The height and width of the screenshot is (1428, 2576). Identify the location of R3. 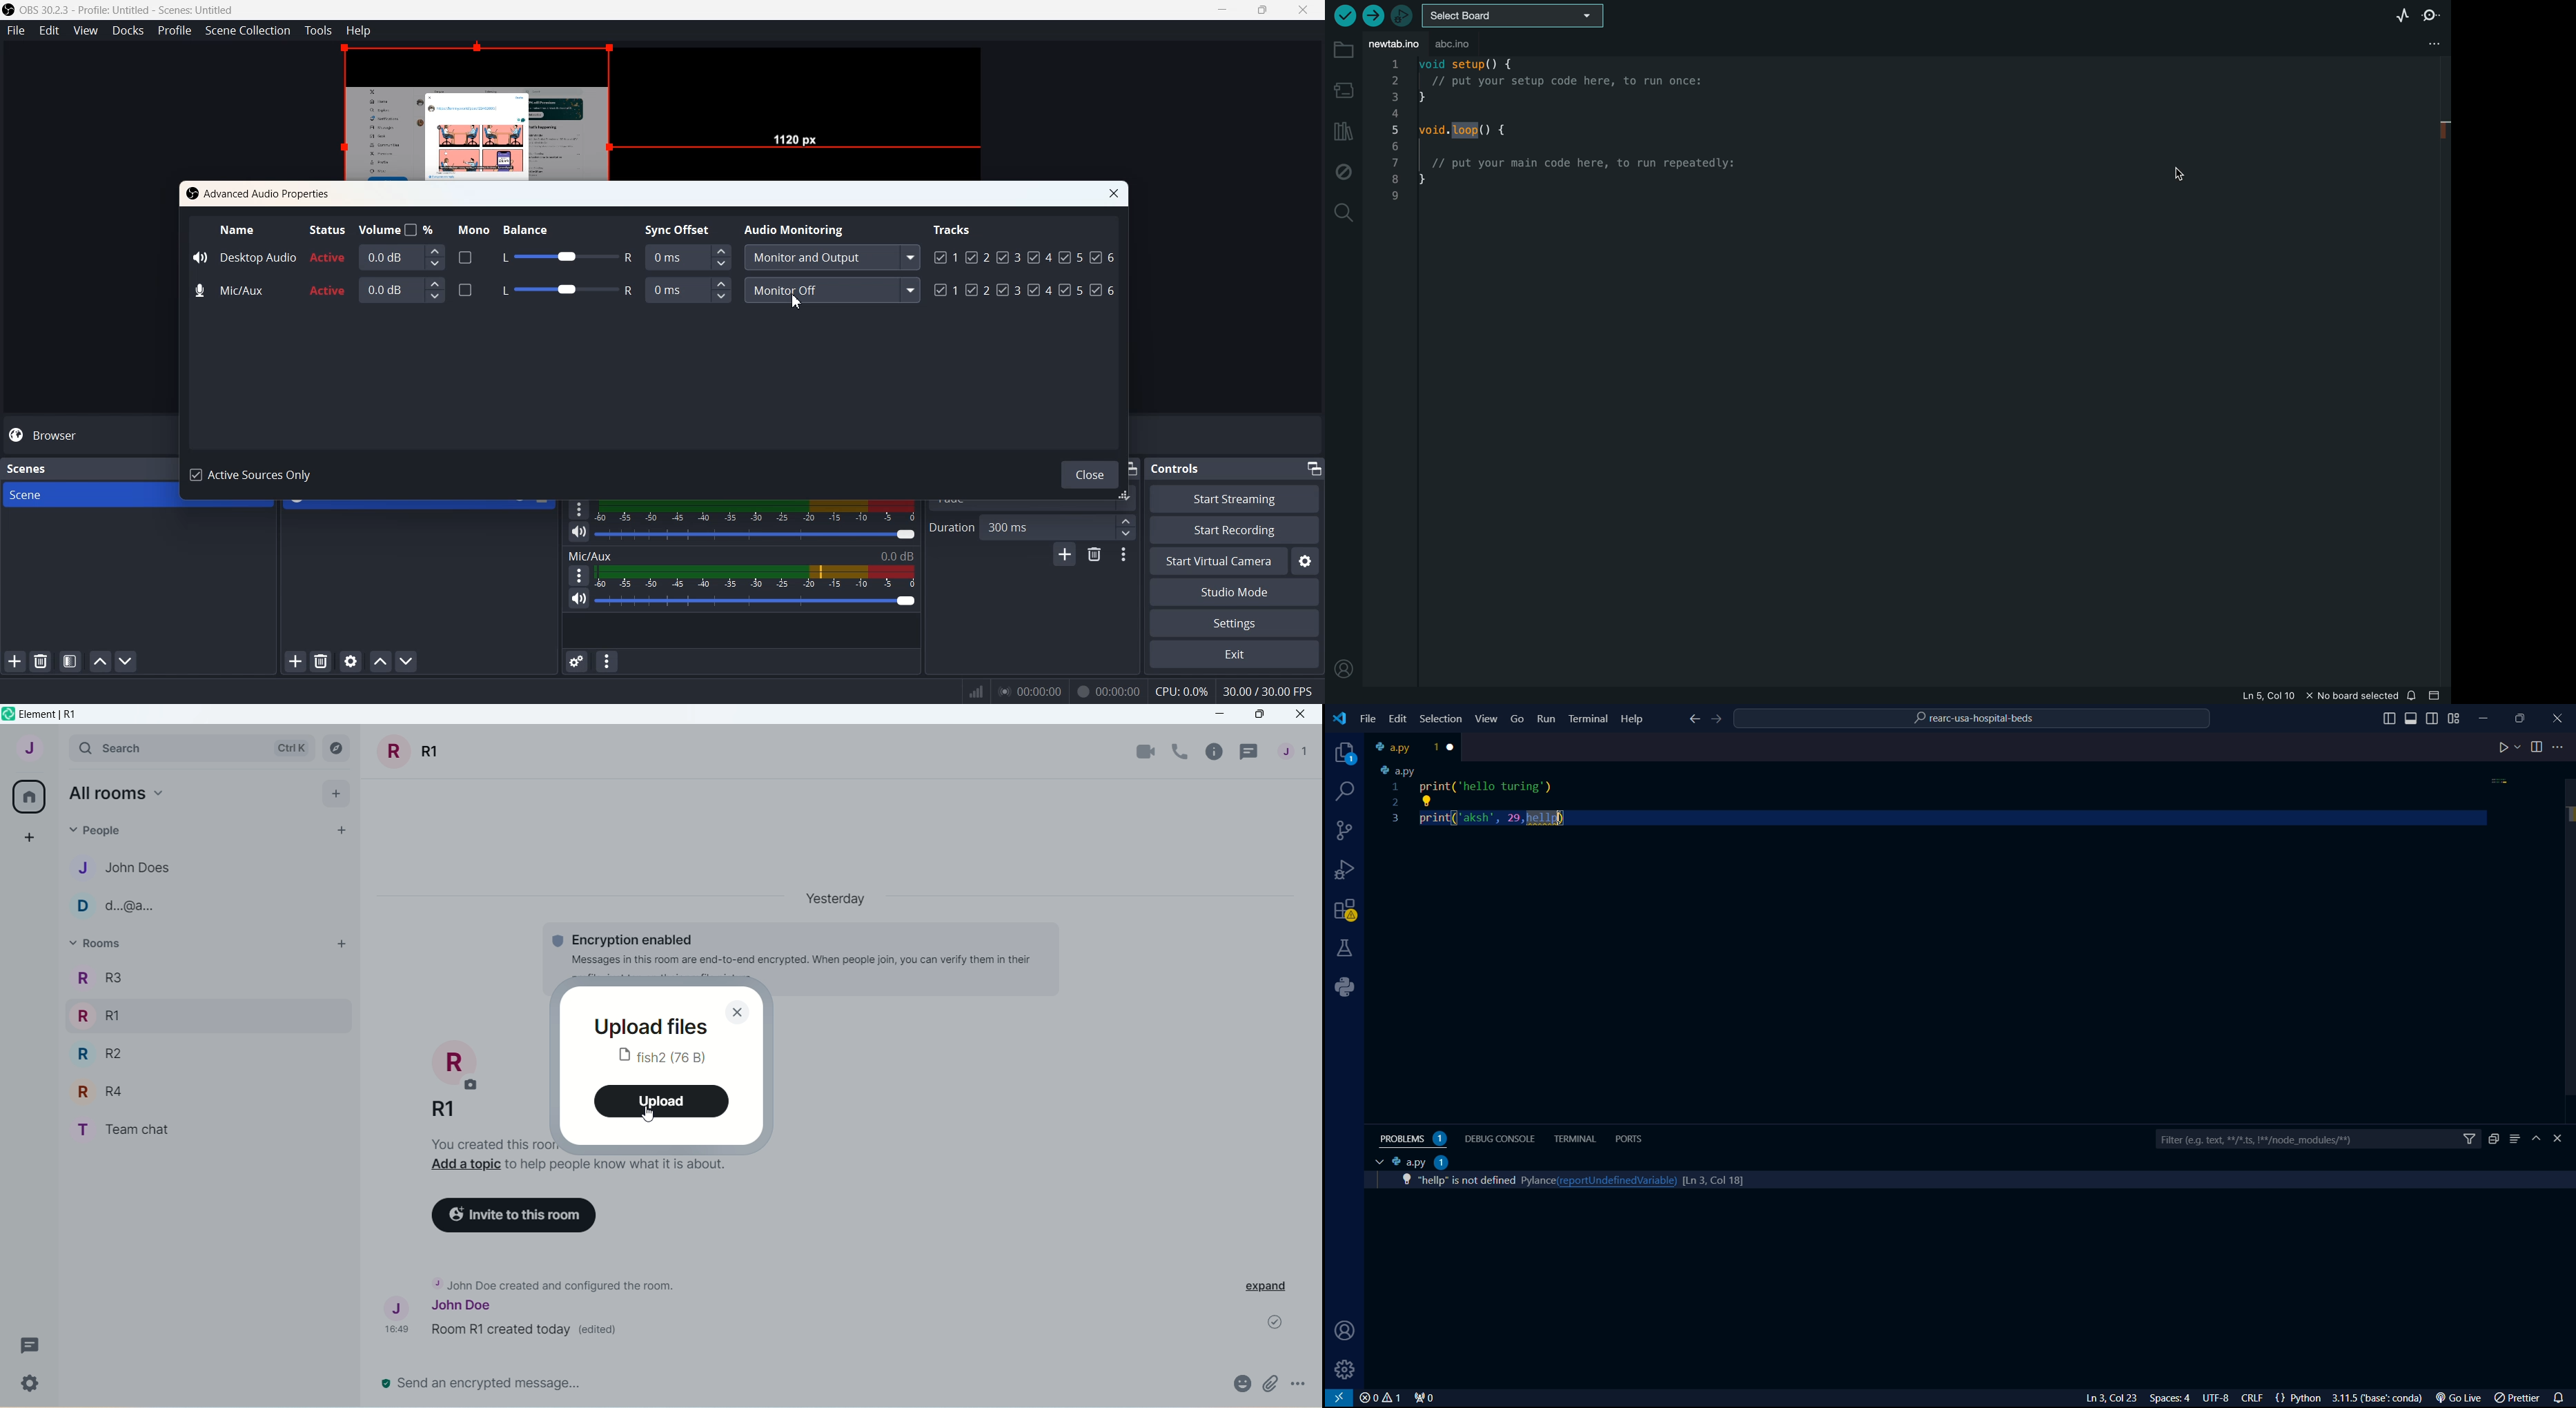
(104, 982).